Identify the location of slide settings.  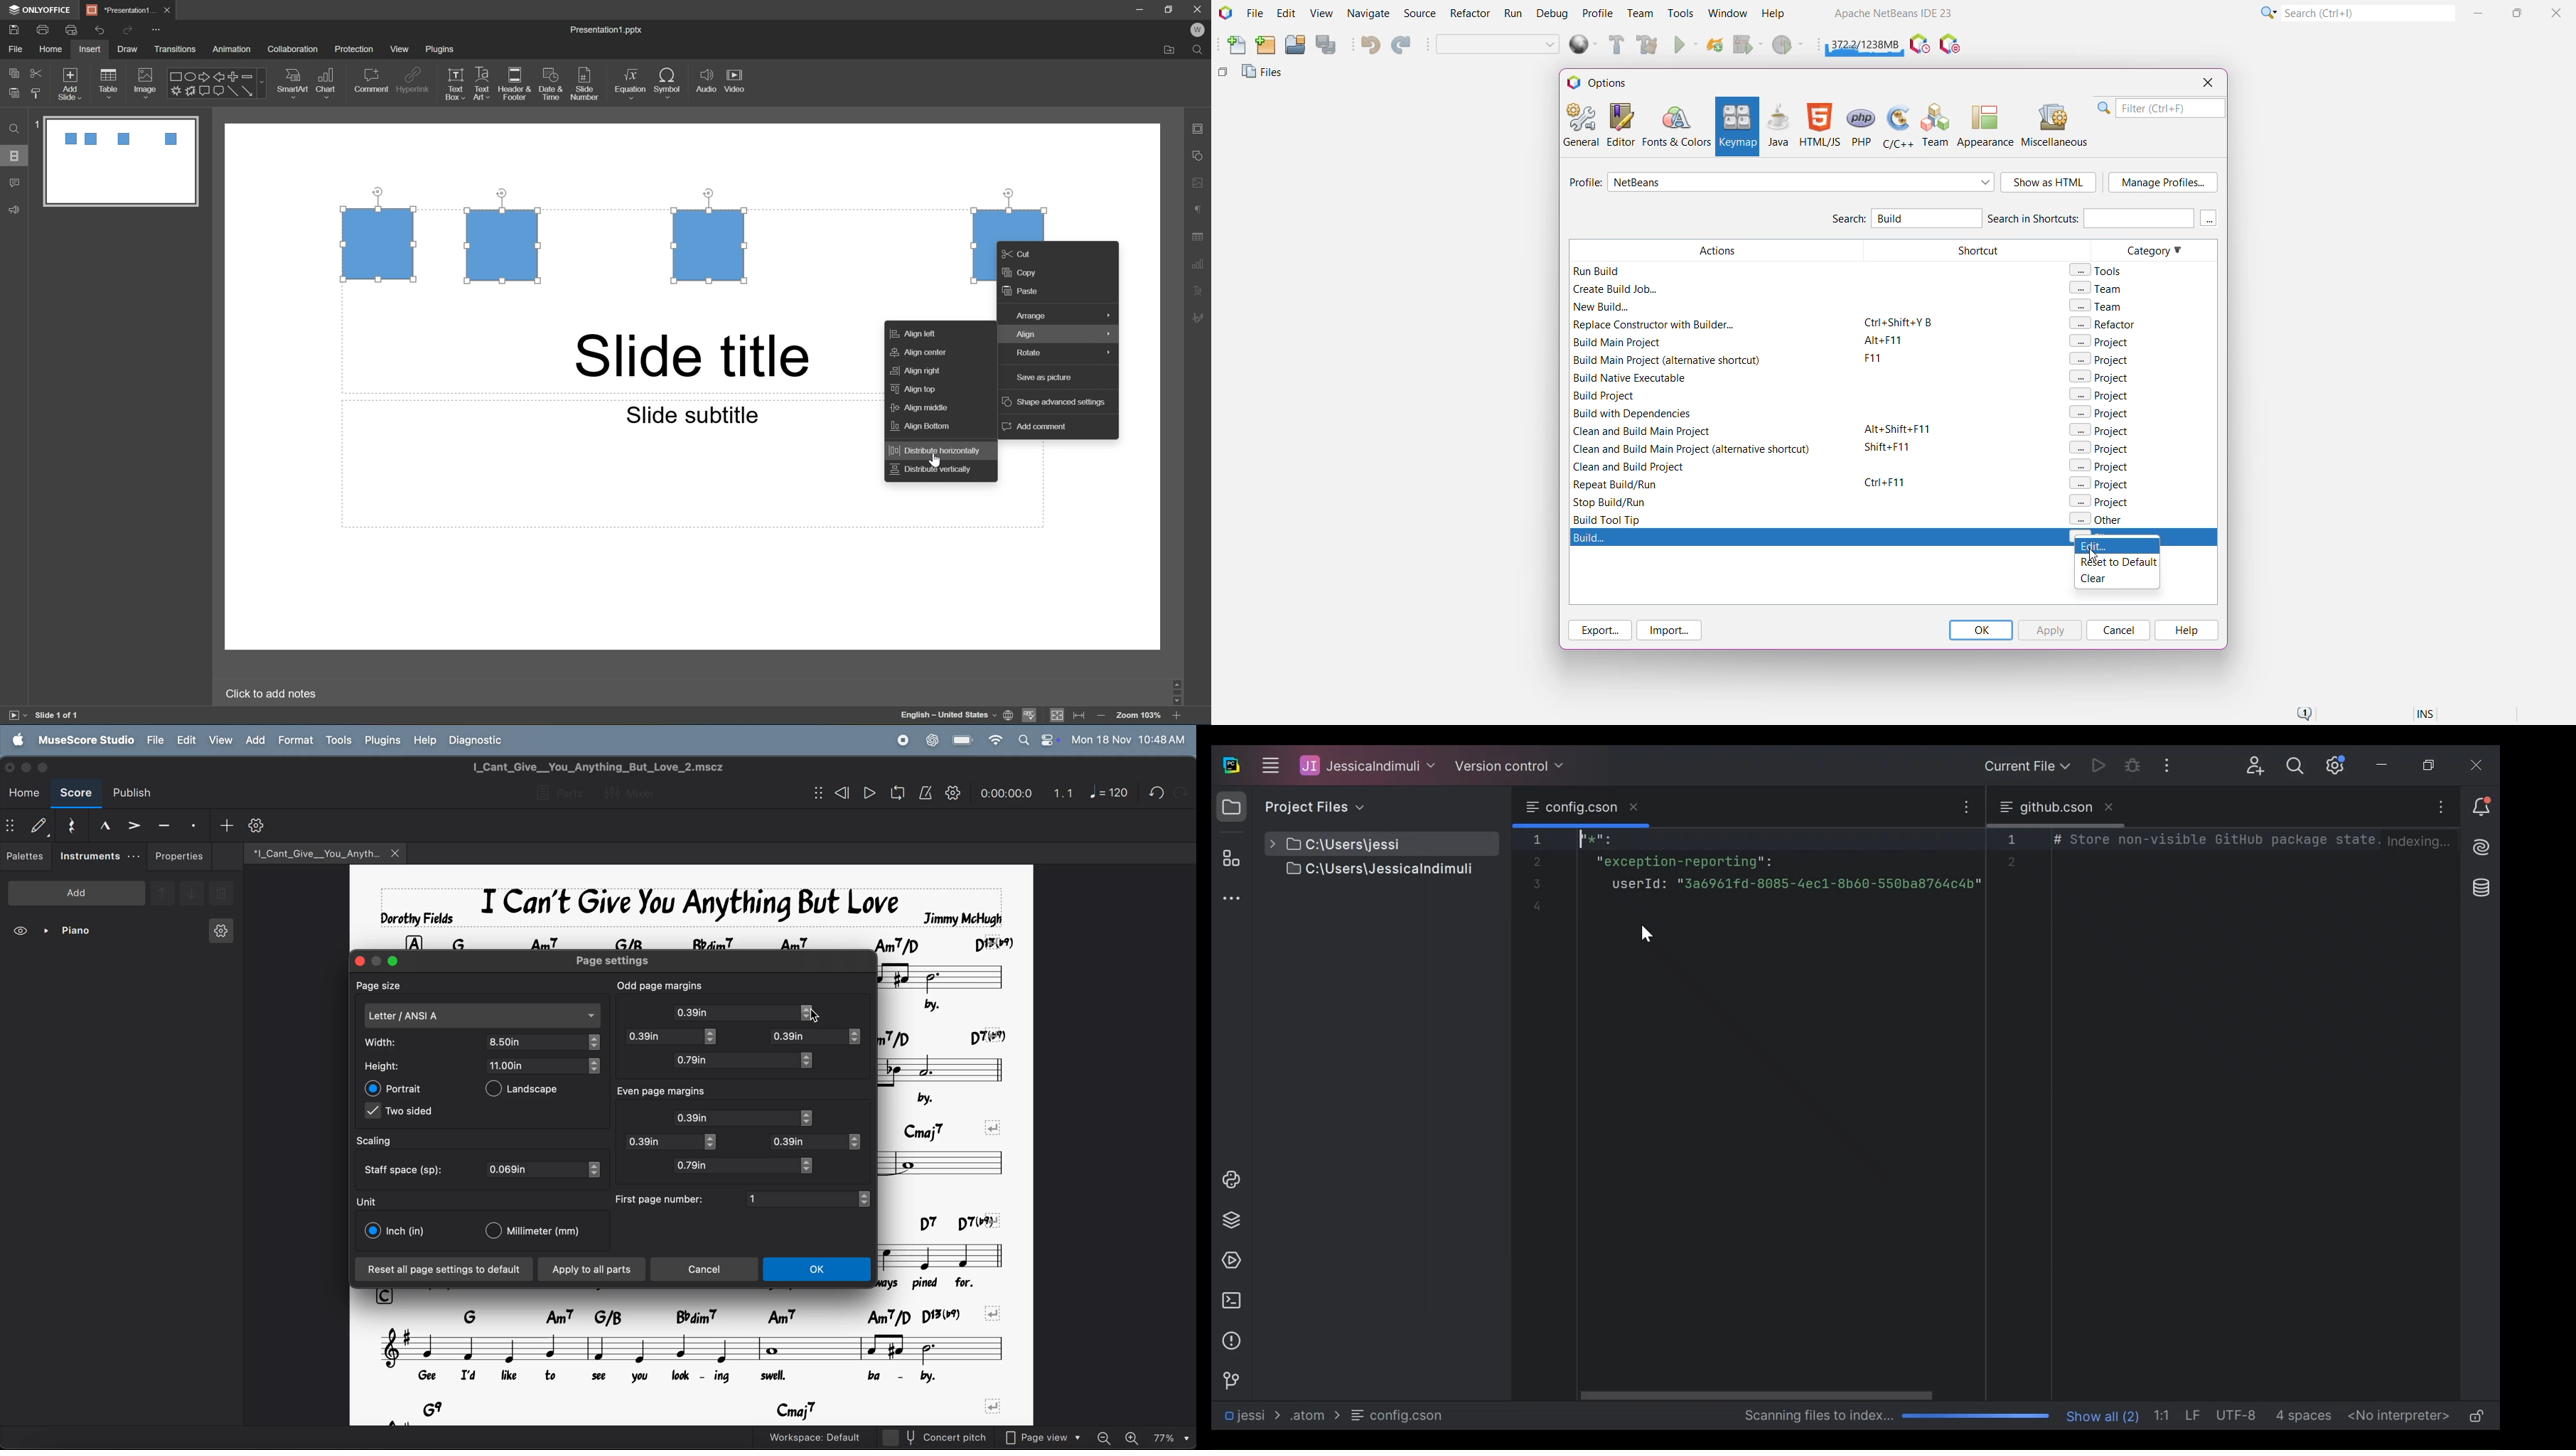
(1202, 130).